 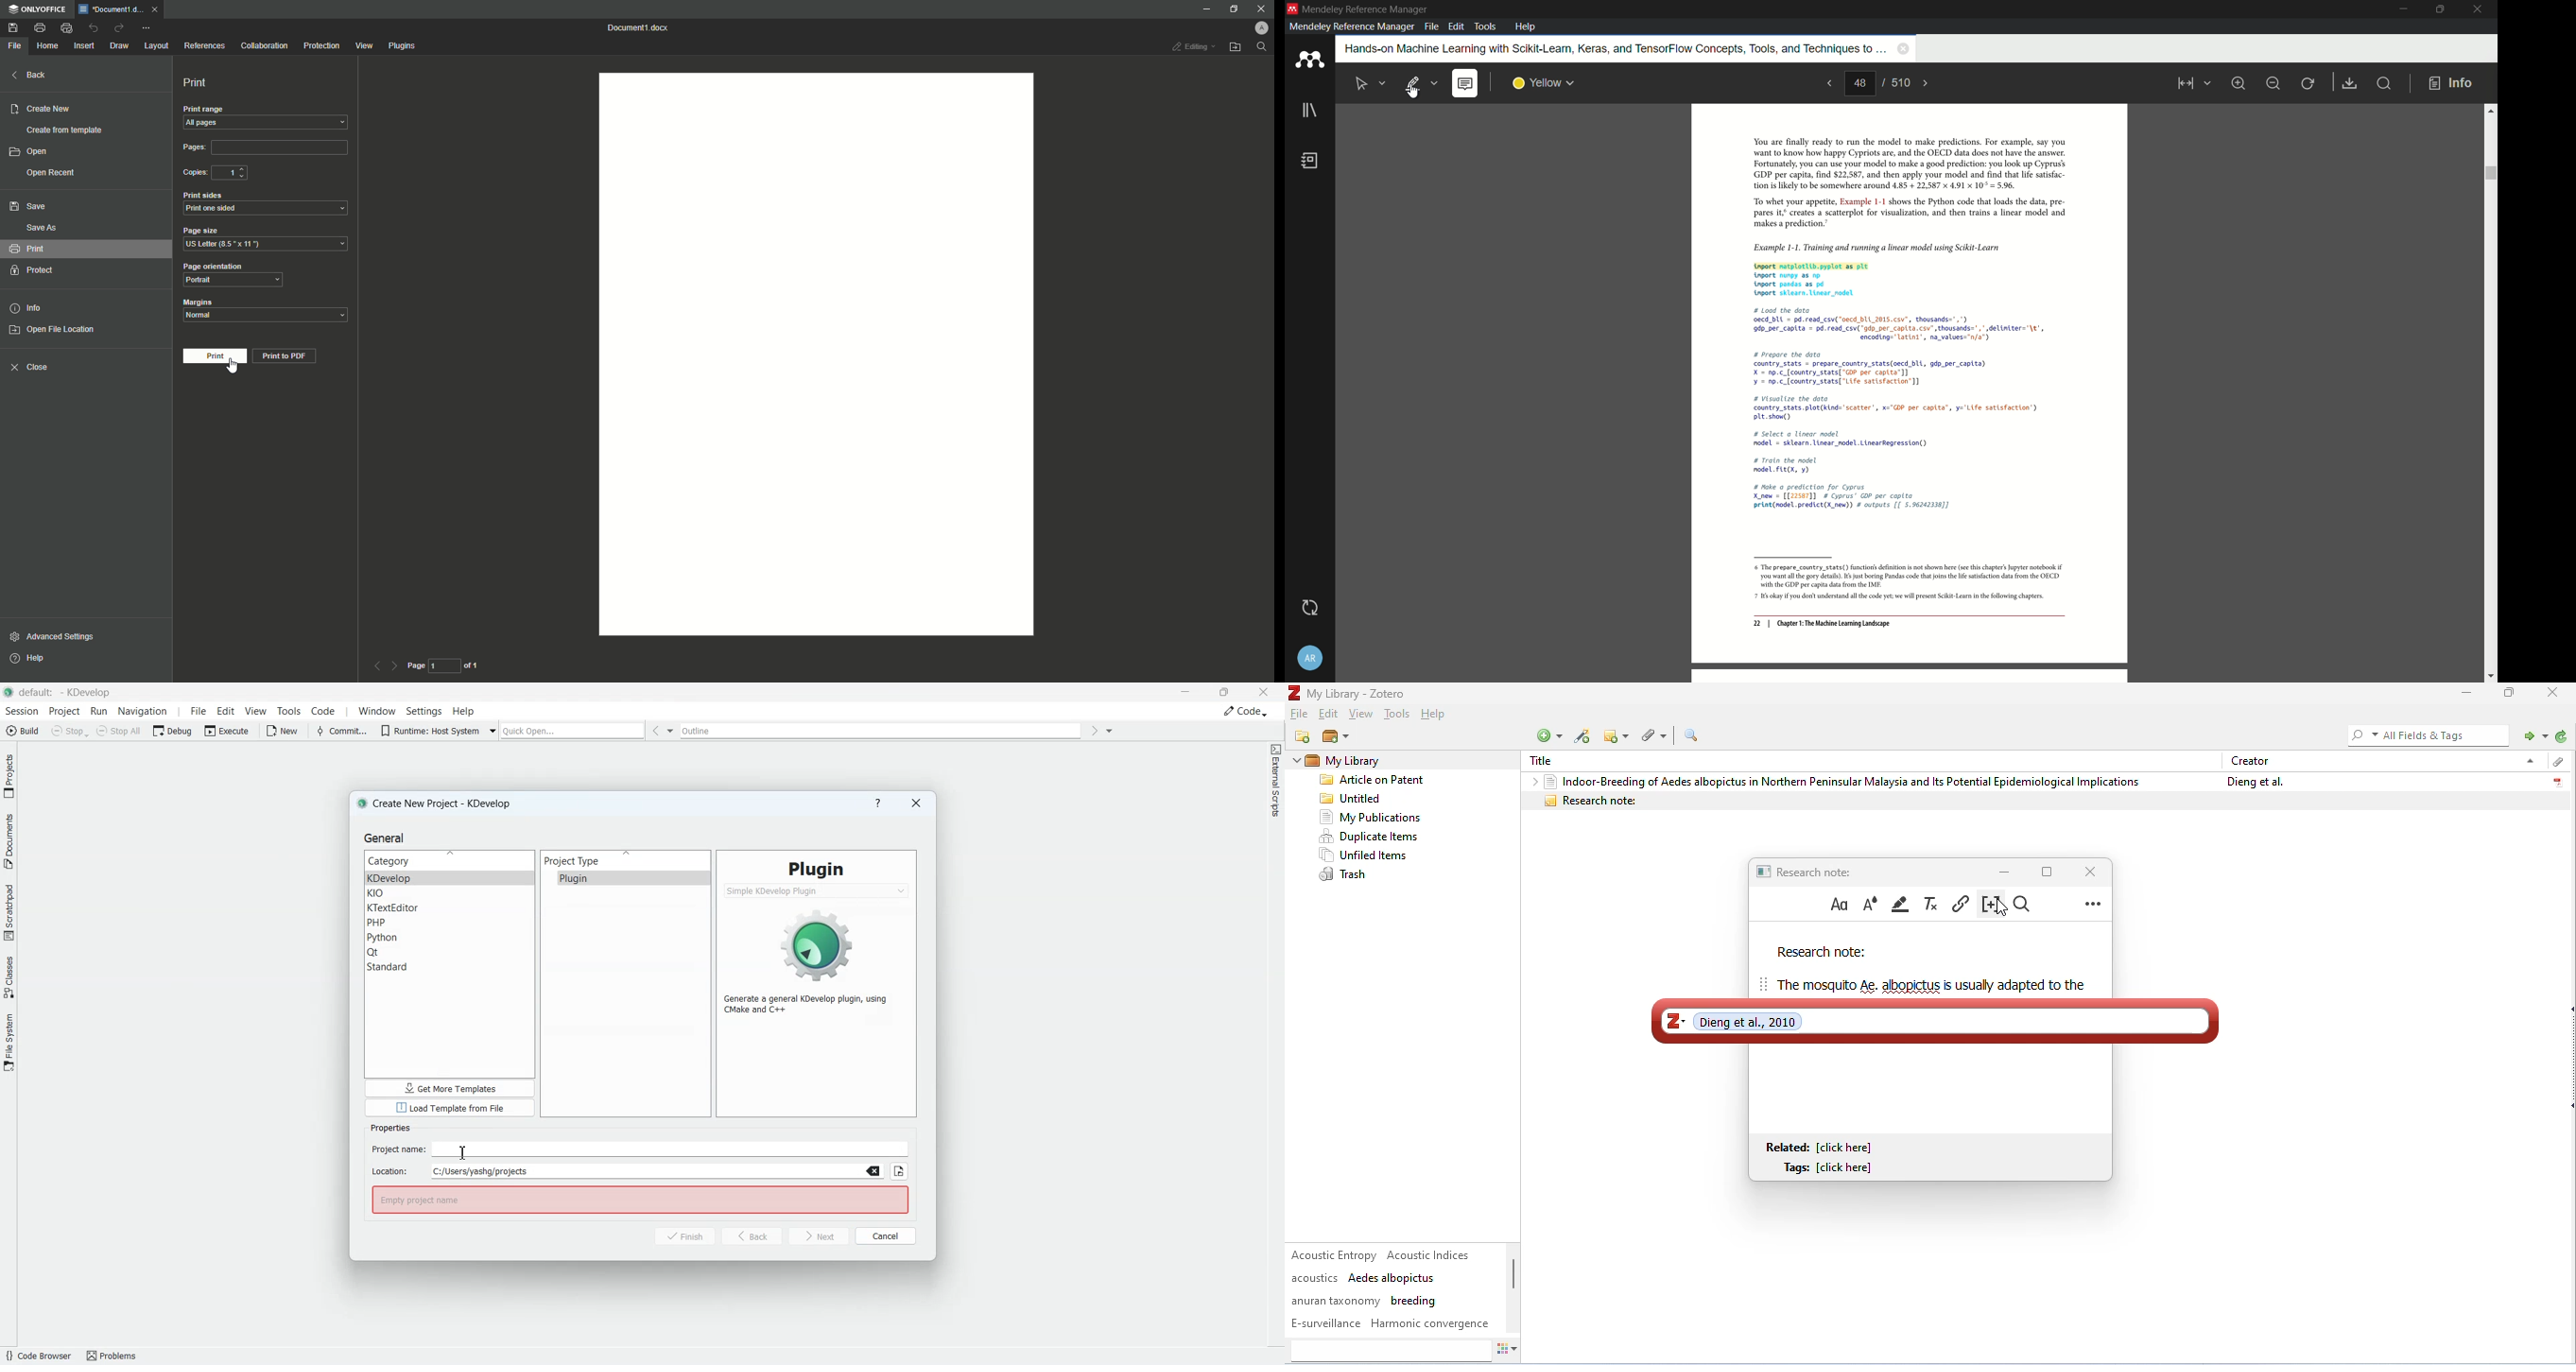 I want to click on tools, so click(x=1396, y=716).